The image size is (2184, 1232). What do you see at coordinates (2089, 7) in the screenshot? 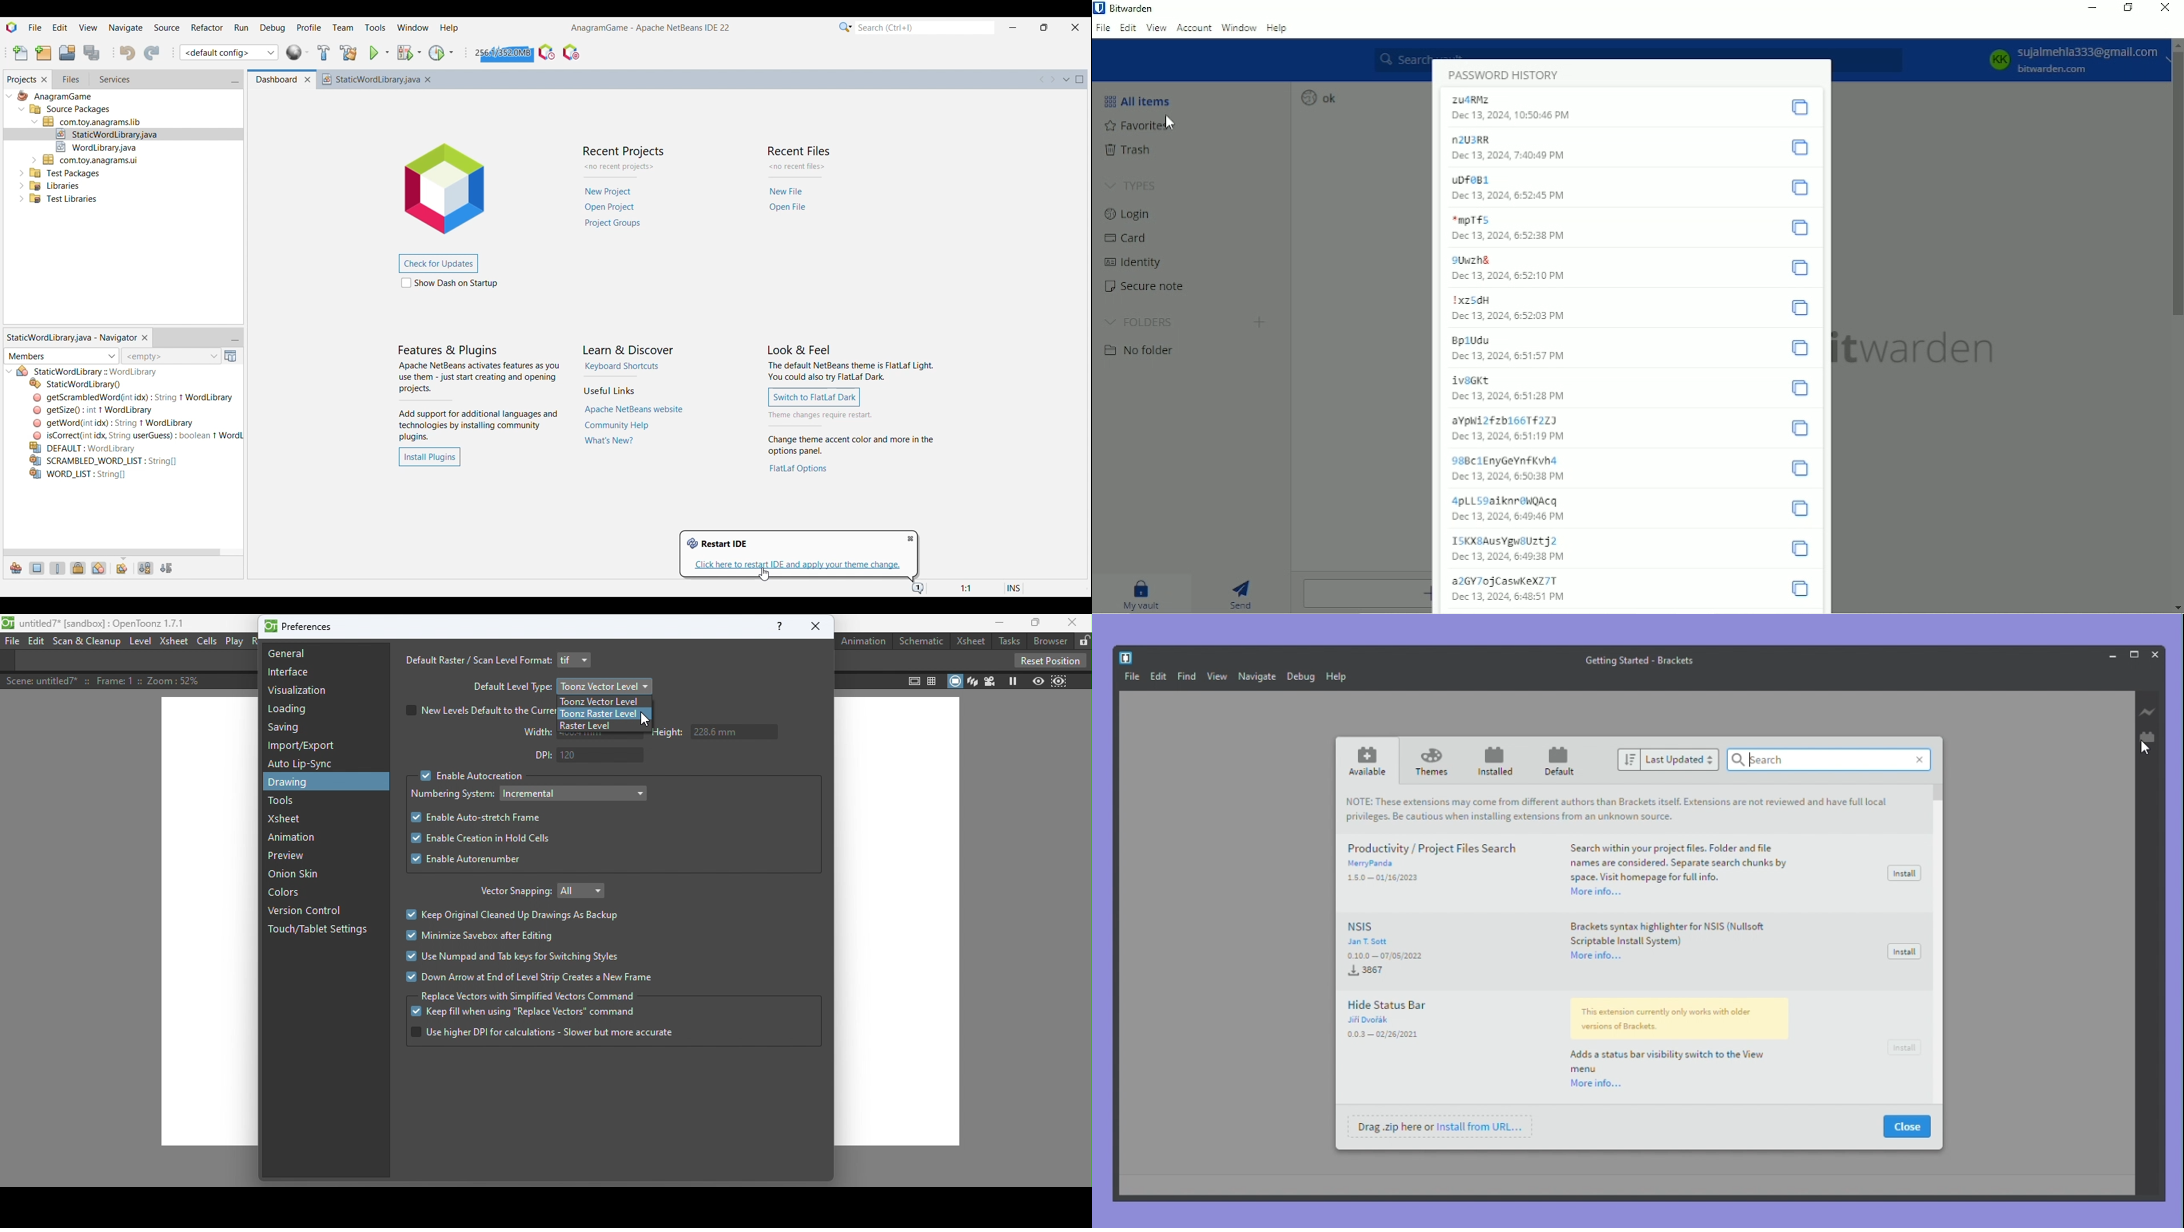
I see `Minimize` at bounding box center [2089, 7].